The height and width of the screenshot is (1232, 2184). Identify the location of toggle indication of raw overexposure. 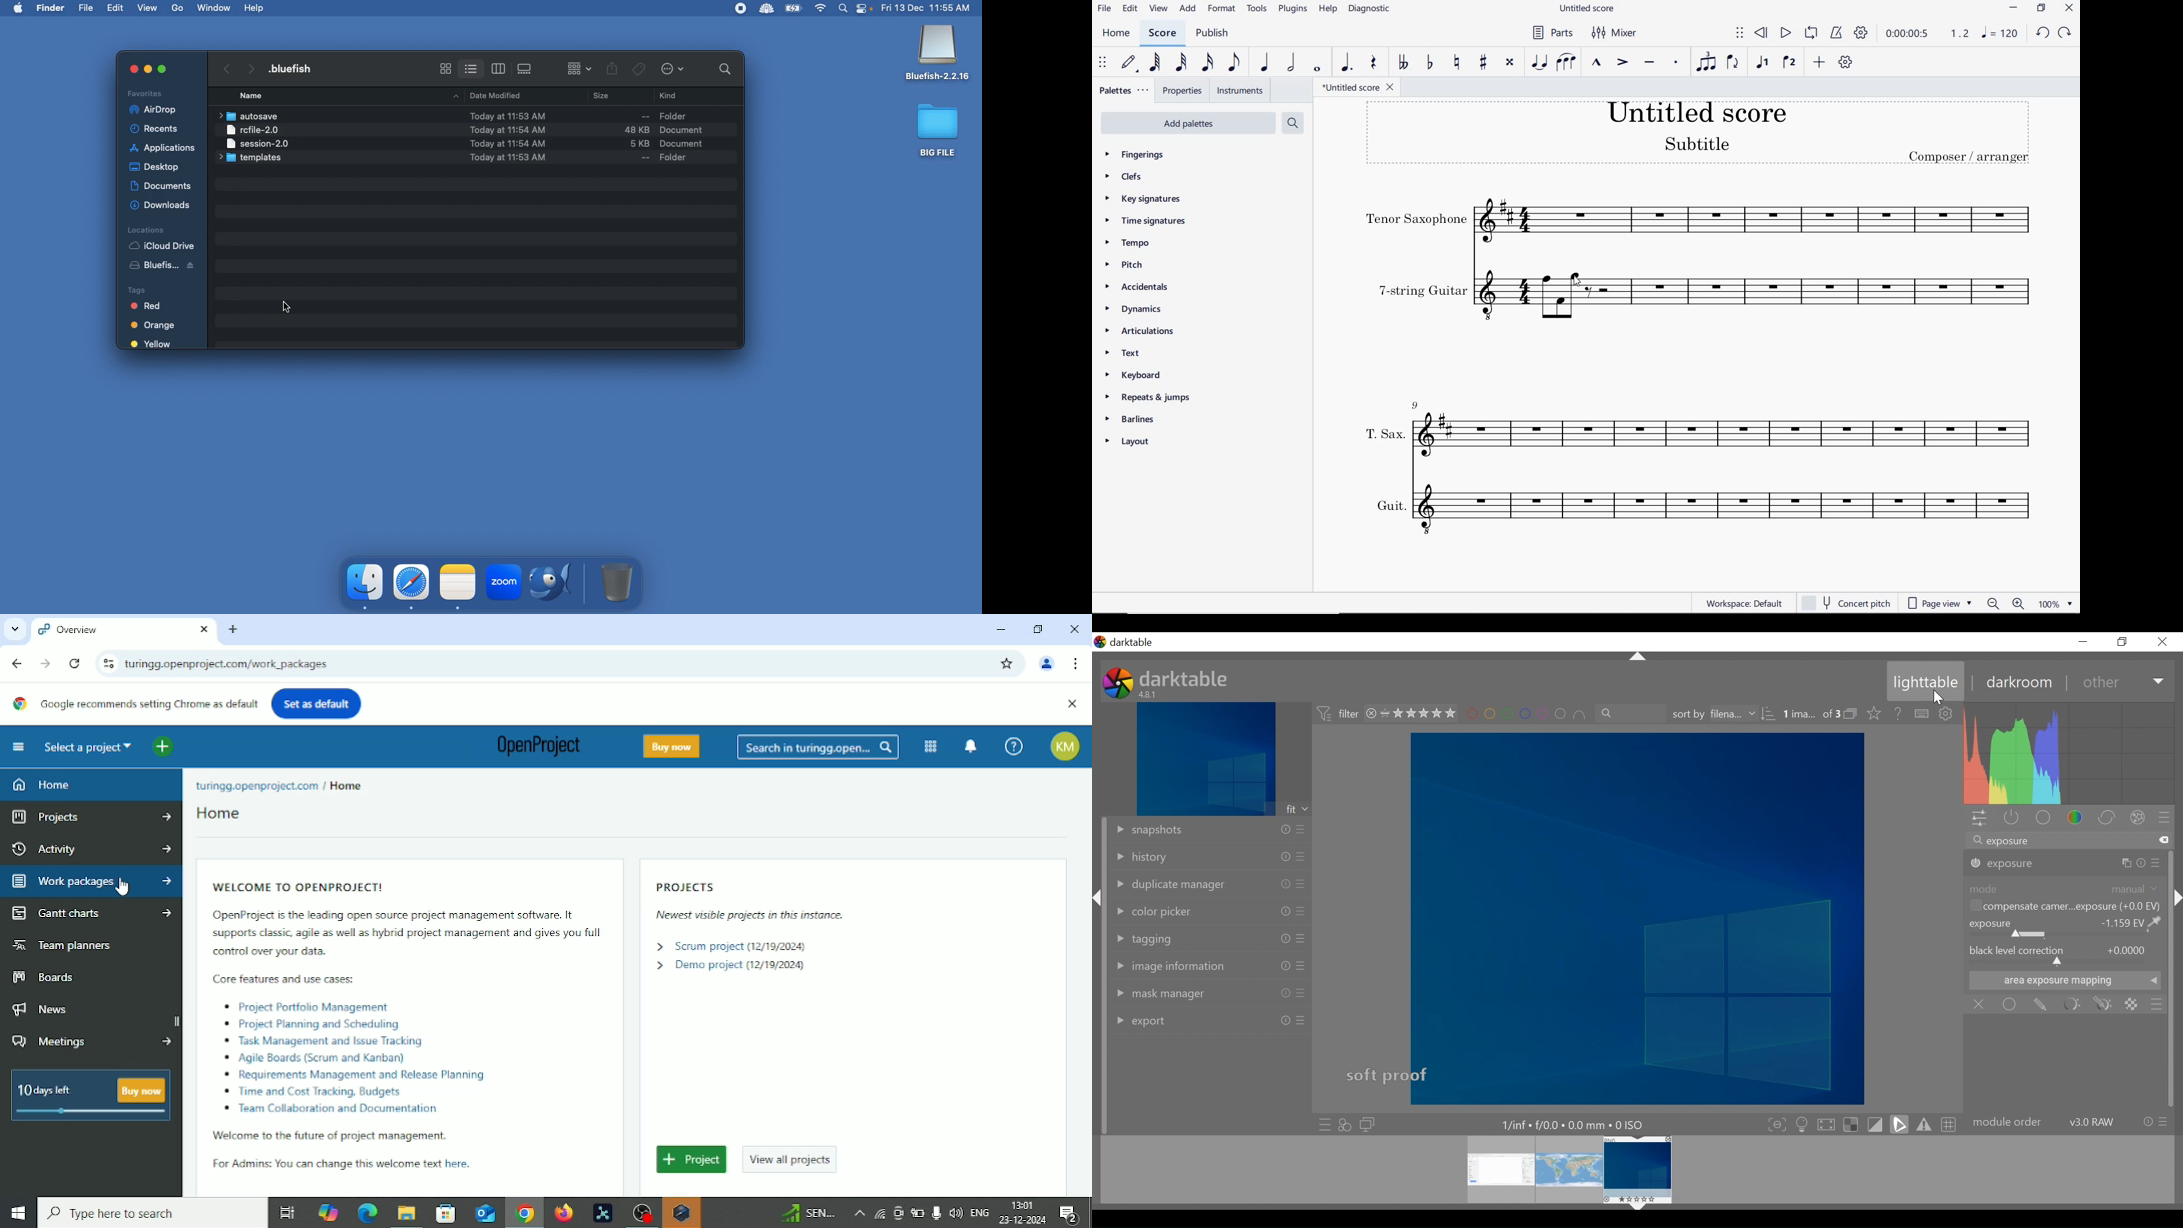
(1850, 1123).